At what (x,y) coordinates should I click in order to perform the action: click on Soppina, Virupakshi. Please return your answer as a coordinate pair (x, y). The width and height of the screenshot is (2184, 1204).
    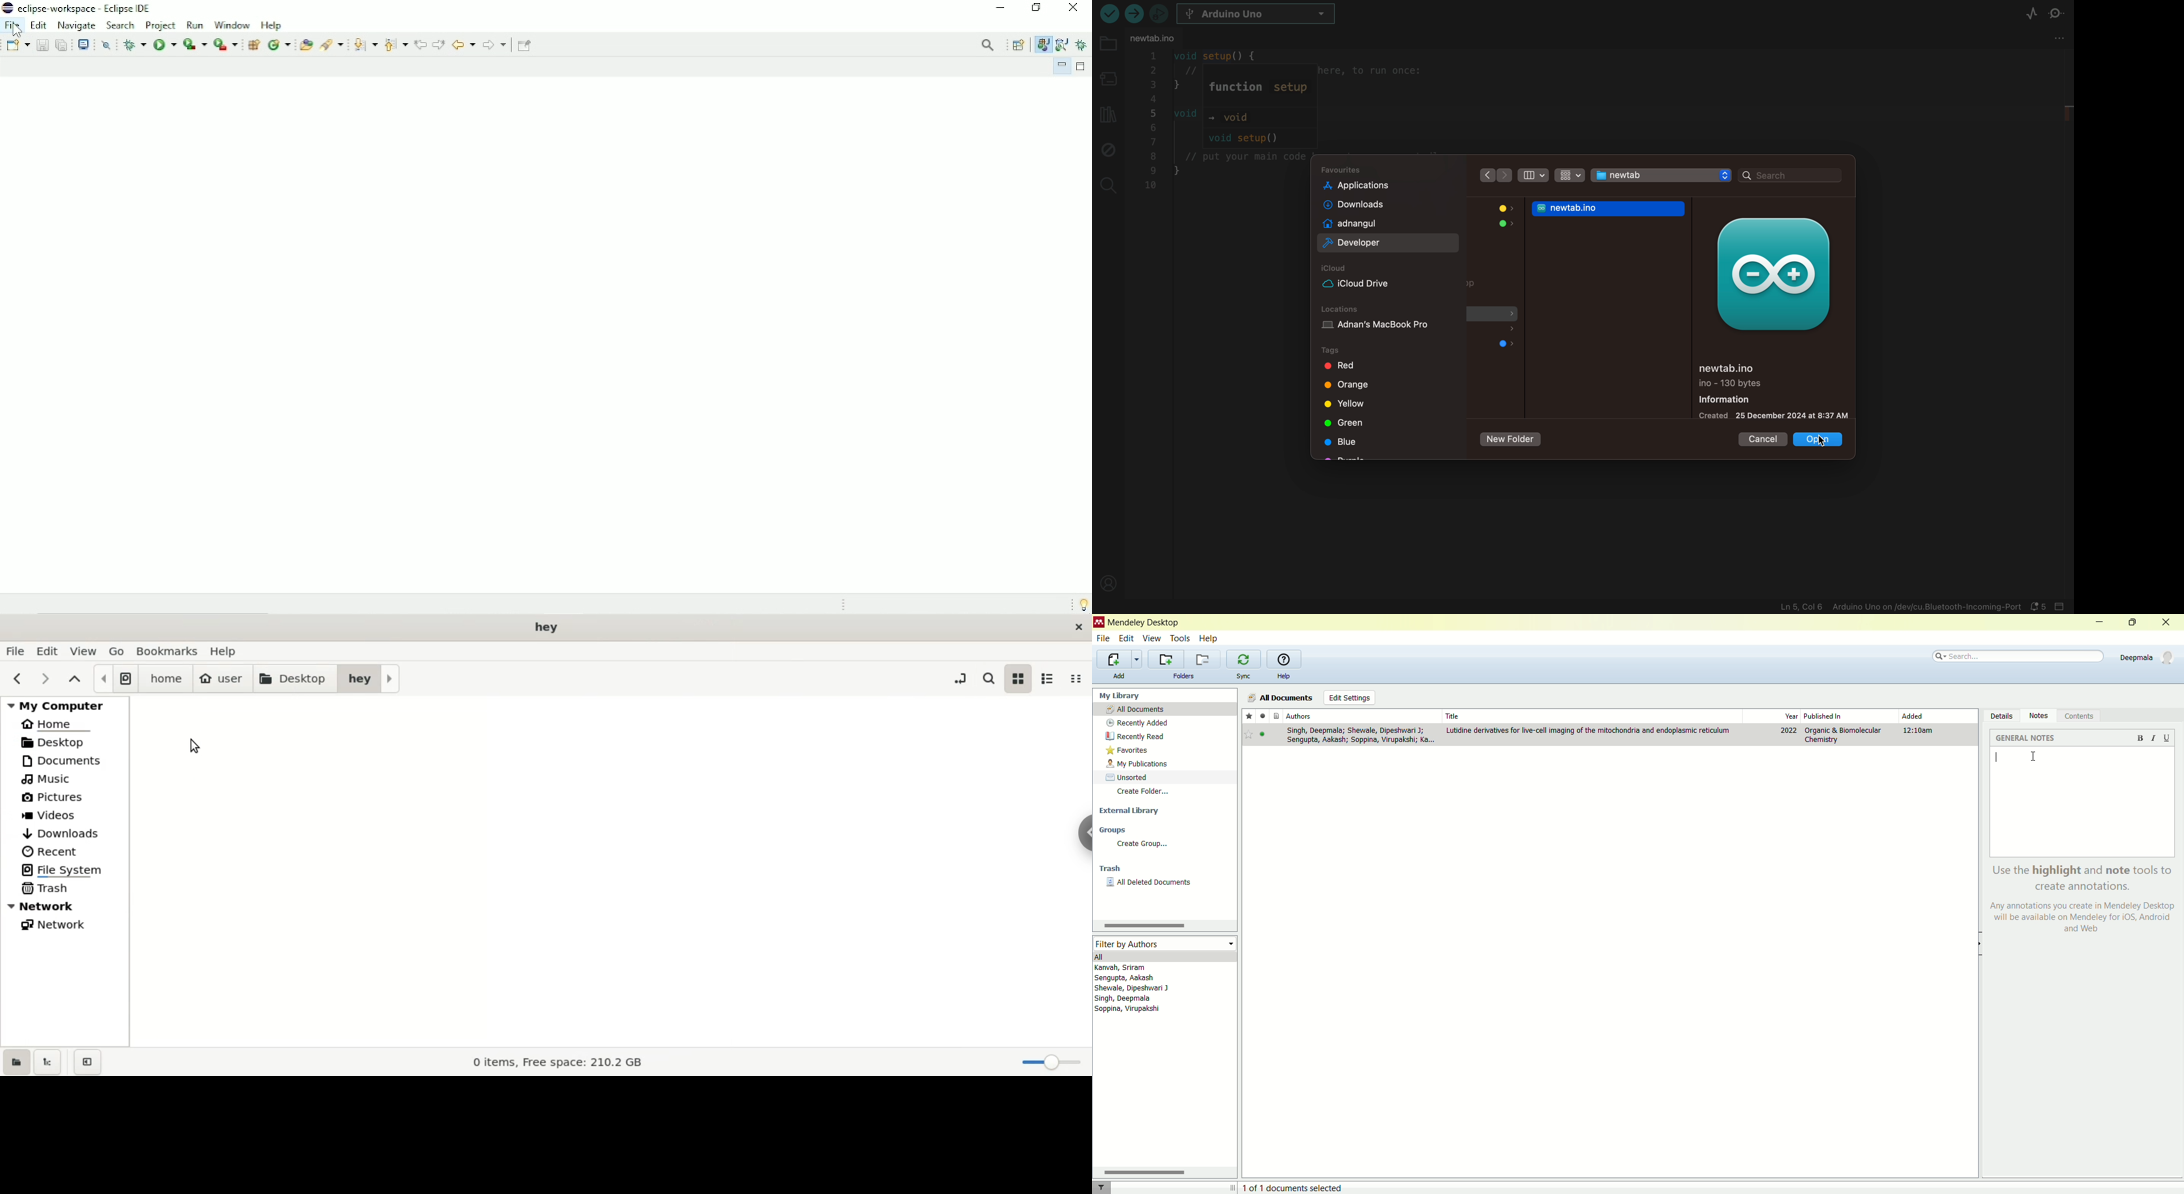
    Looking at the image, I should click on (1127, 1010).